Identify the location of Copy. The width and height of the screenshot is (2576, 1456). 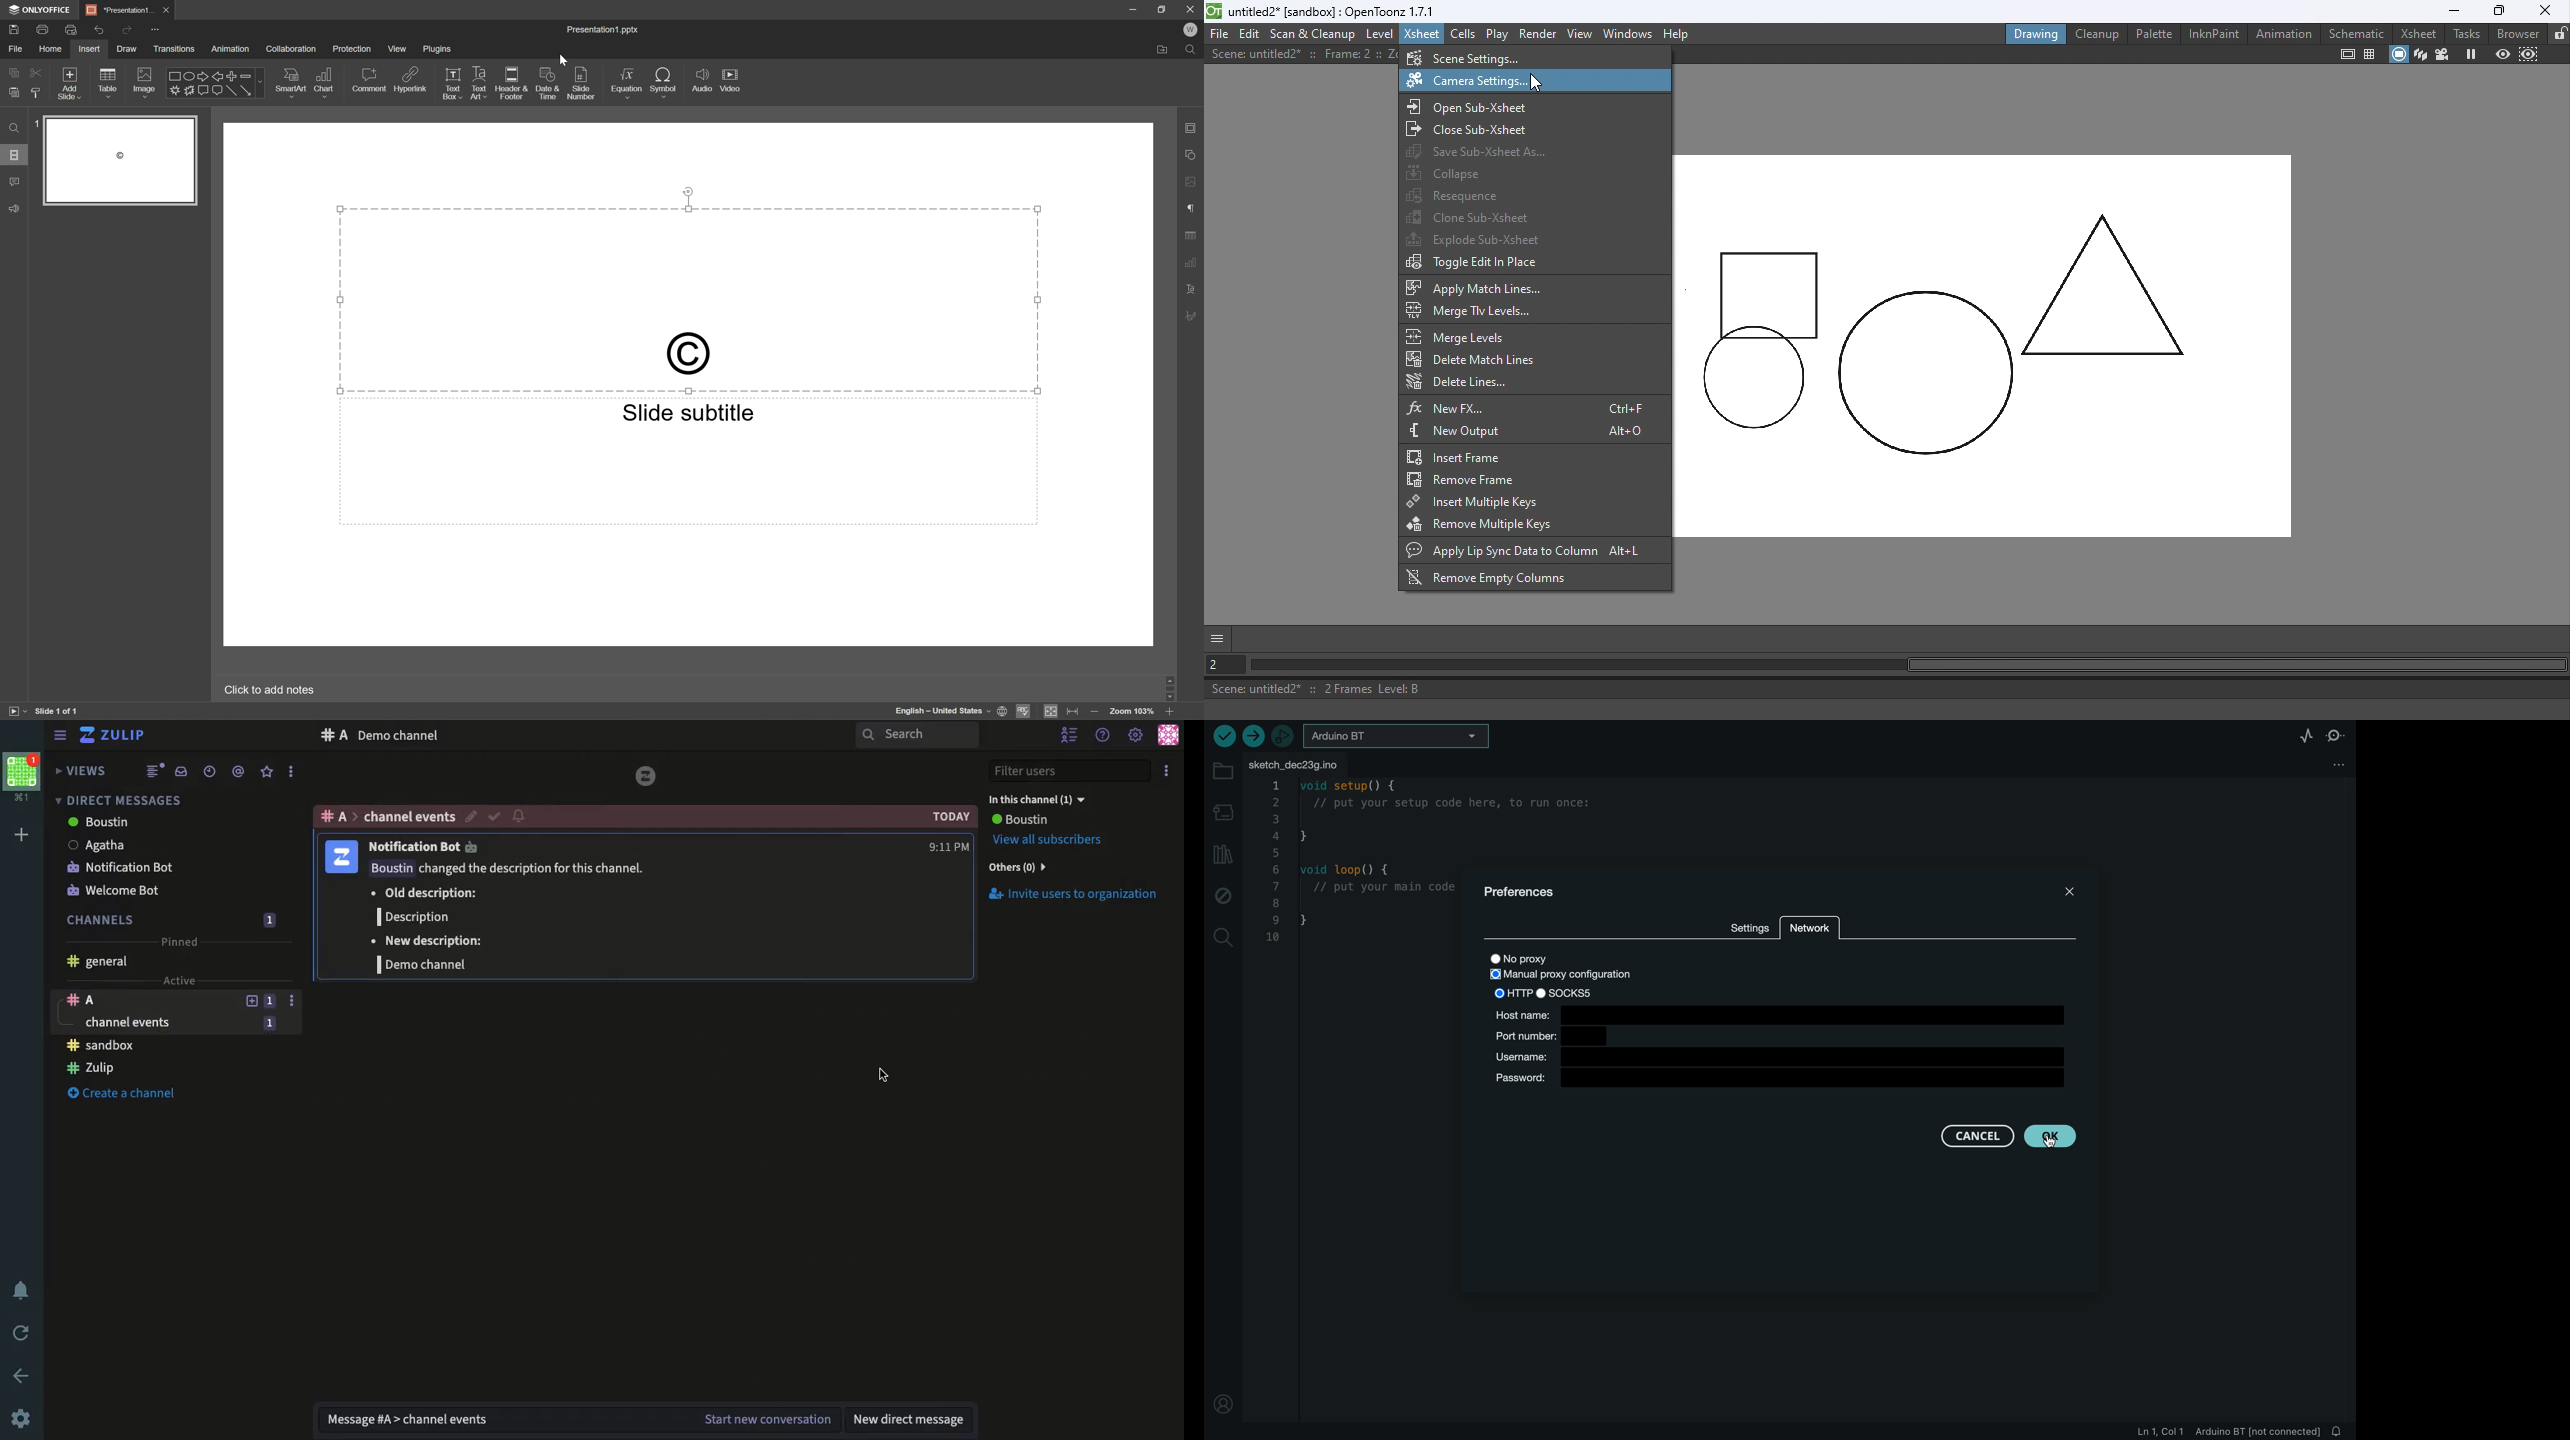
(11, 71).